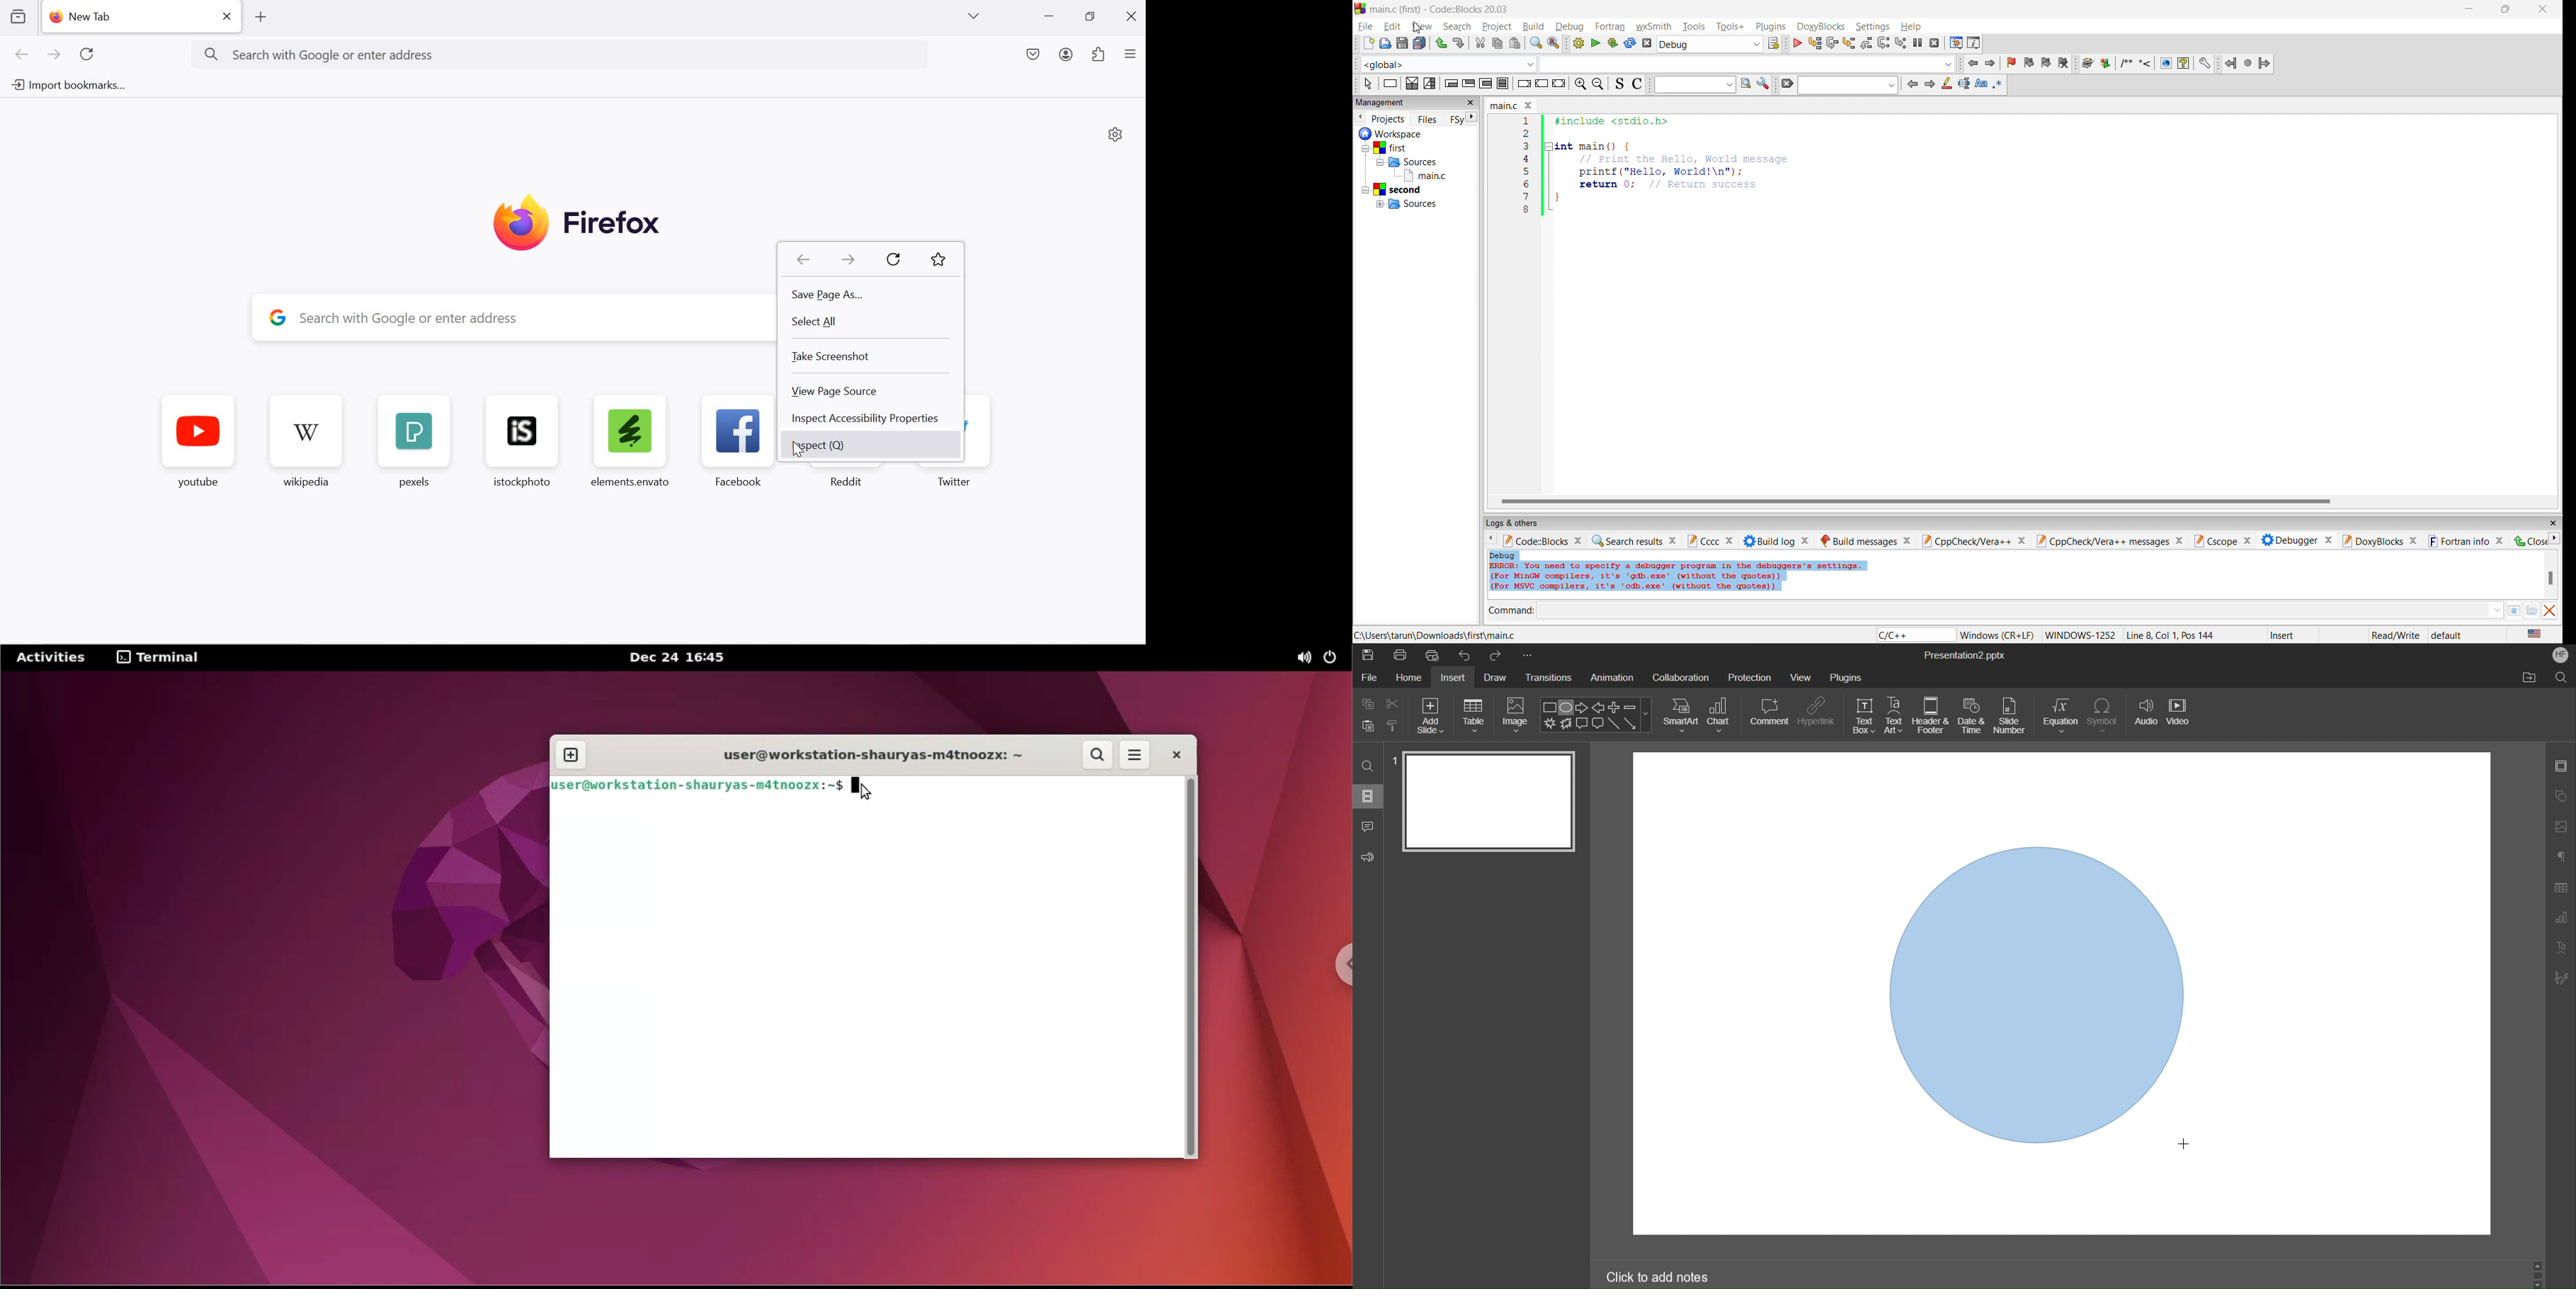  Describe the element at coordinates (961, 481) in the screenshot. I see `Twitter` at that location.